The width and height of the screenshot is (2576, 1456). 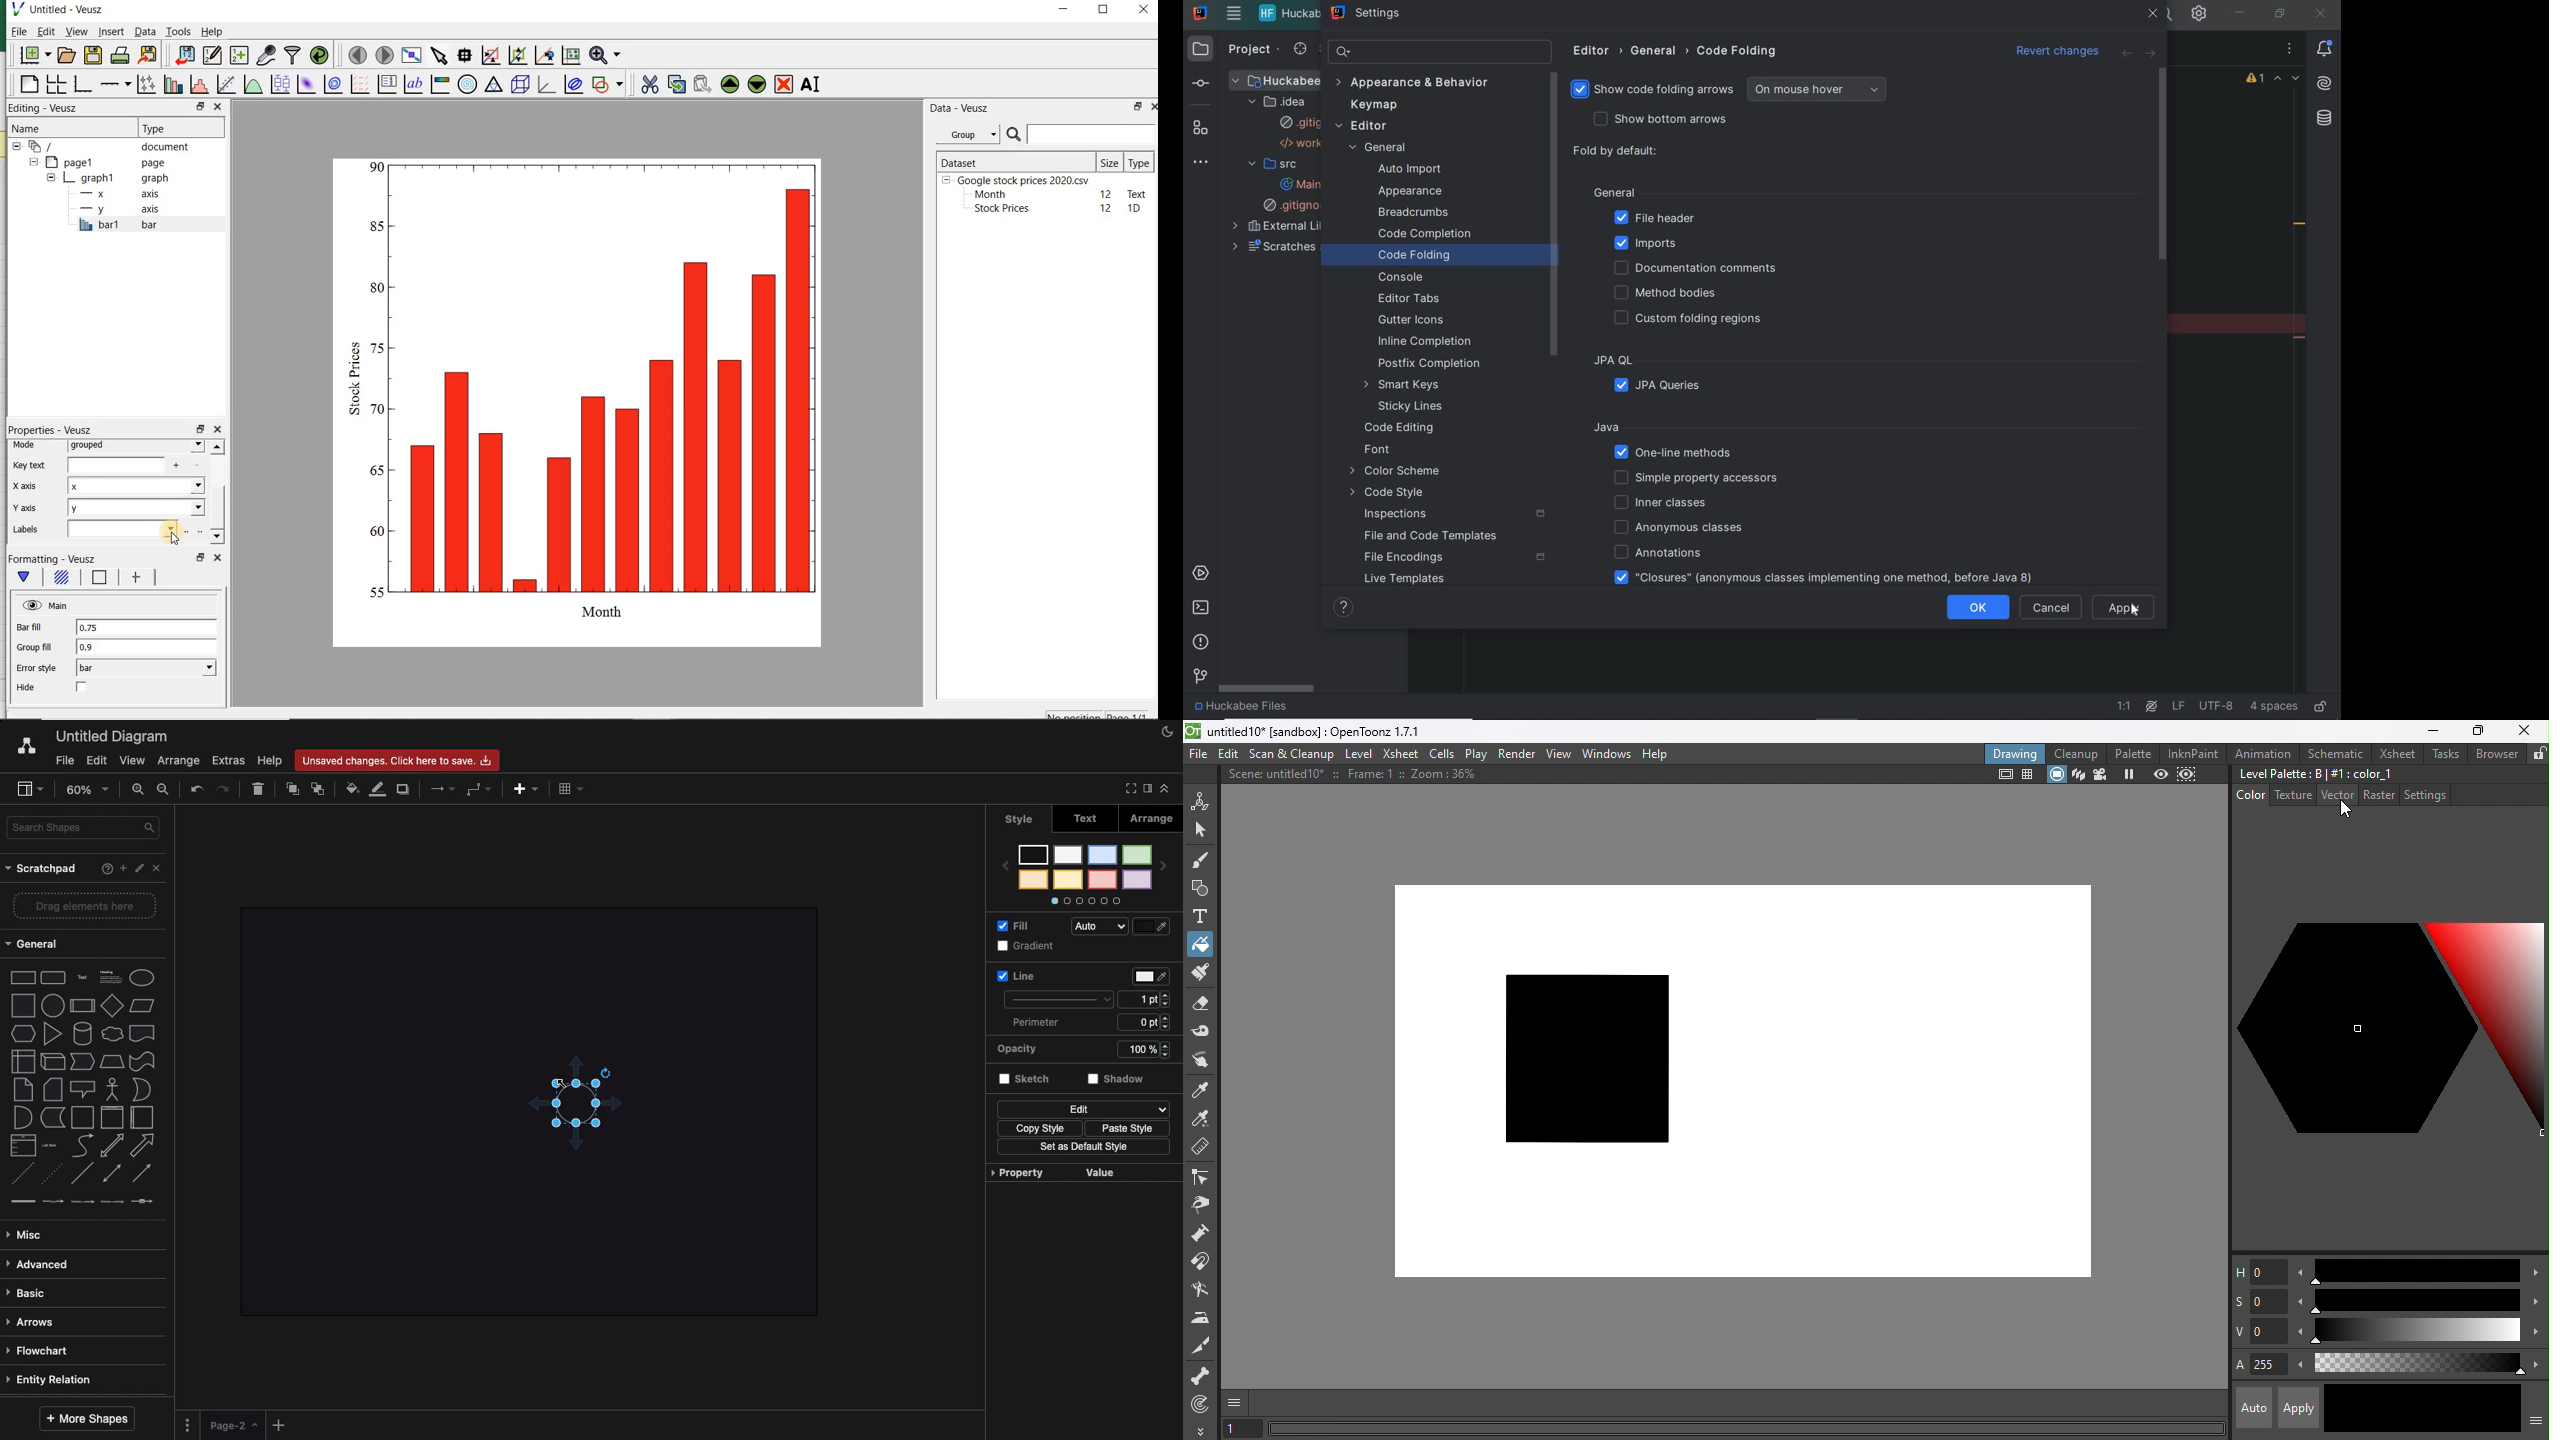 I want to click on Fill, so click(x=1017, y=925).